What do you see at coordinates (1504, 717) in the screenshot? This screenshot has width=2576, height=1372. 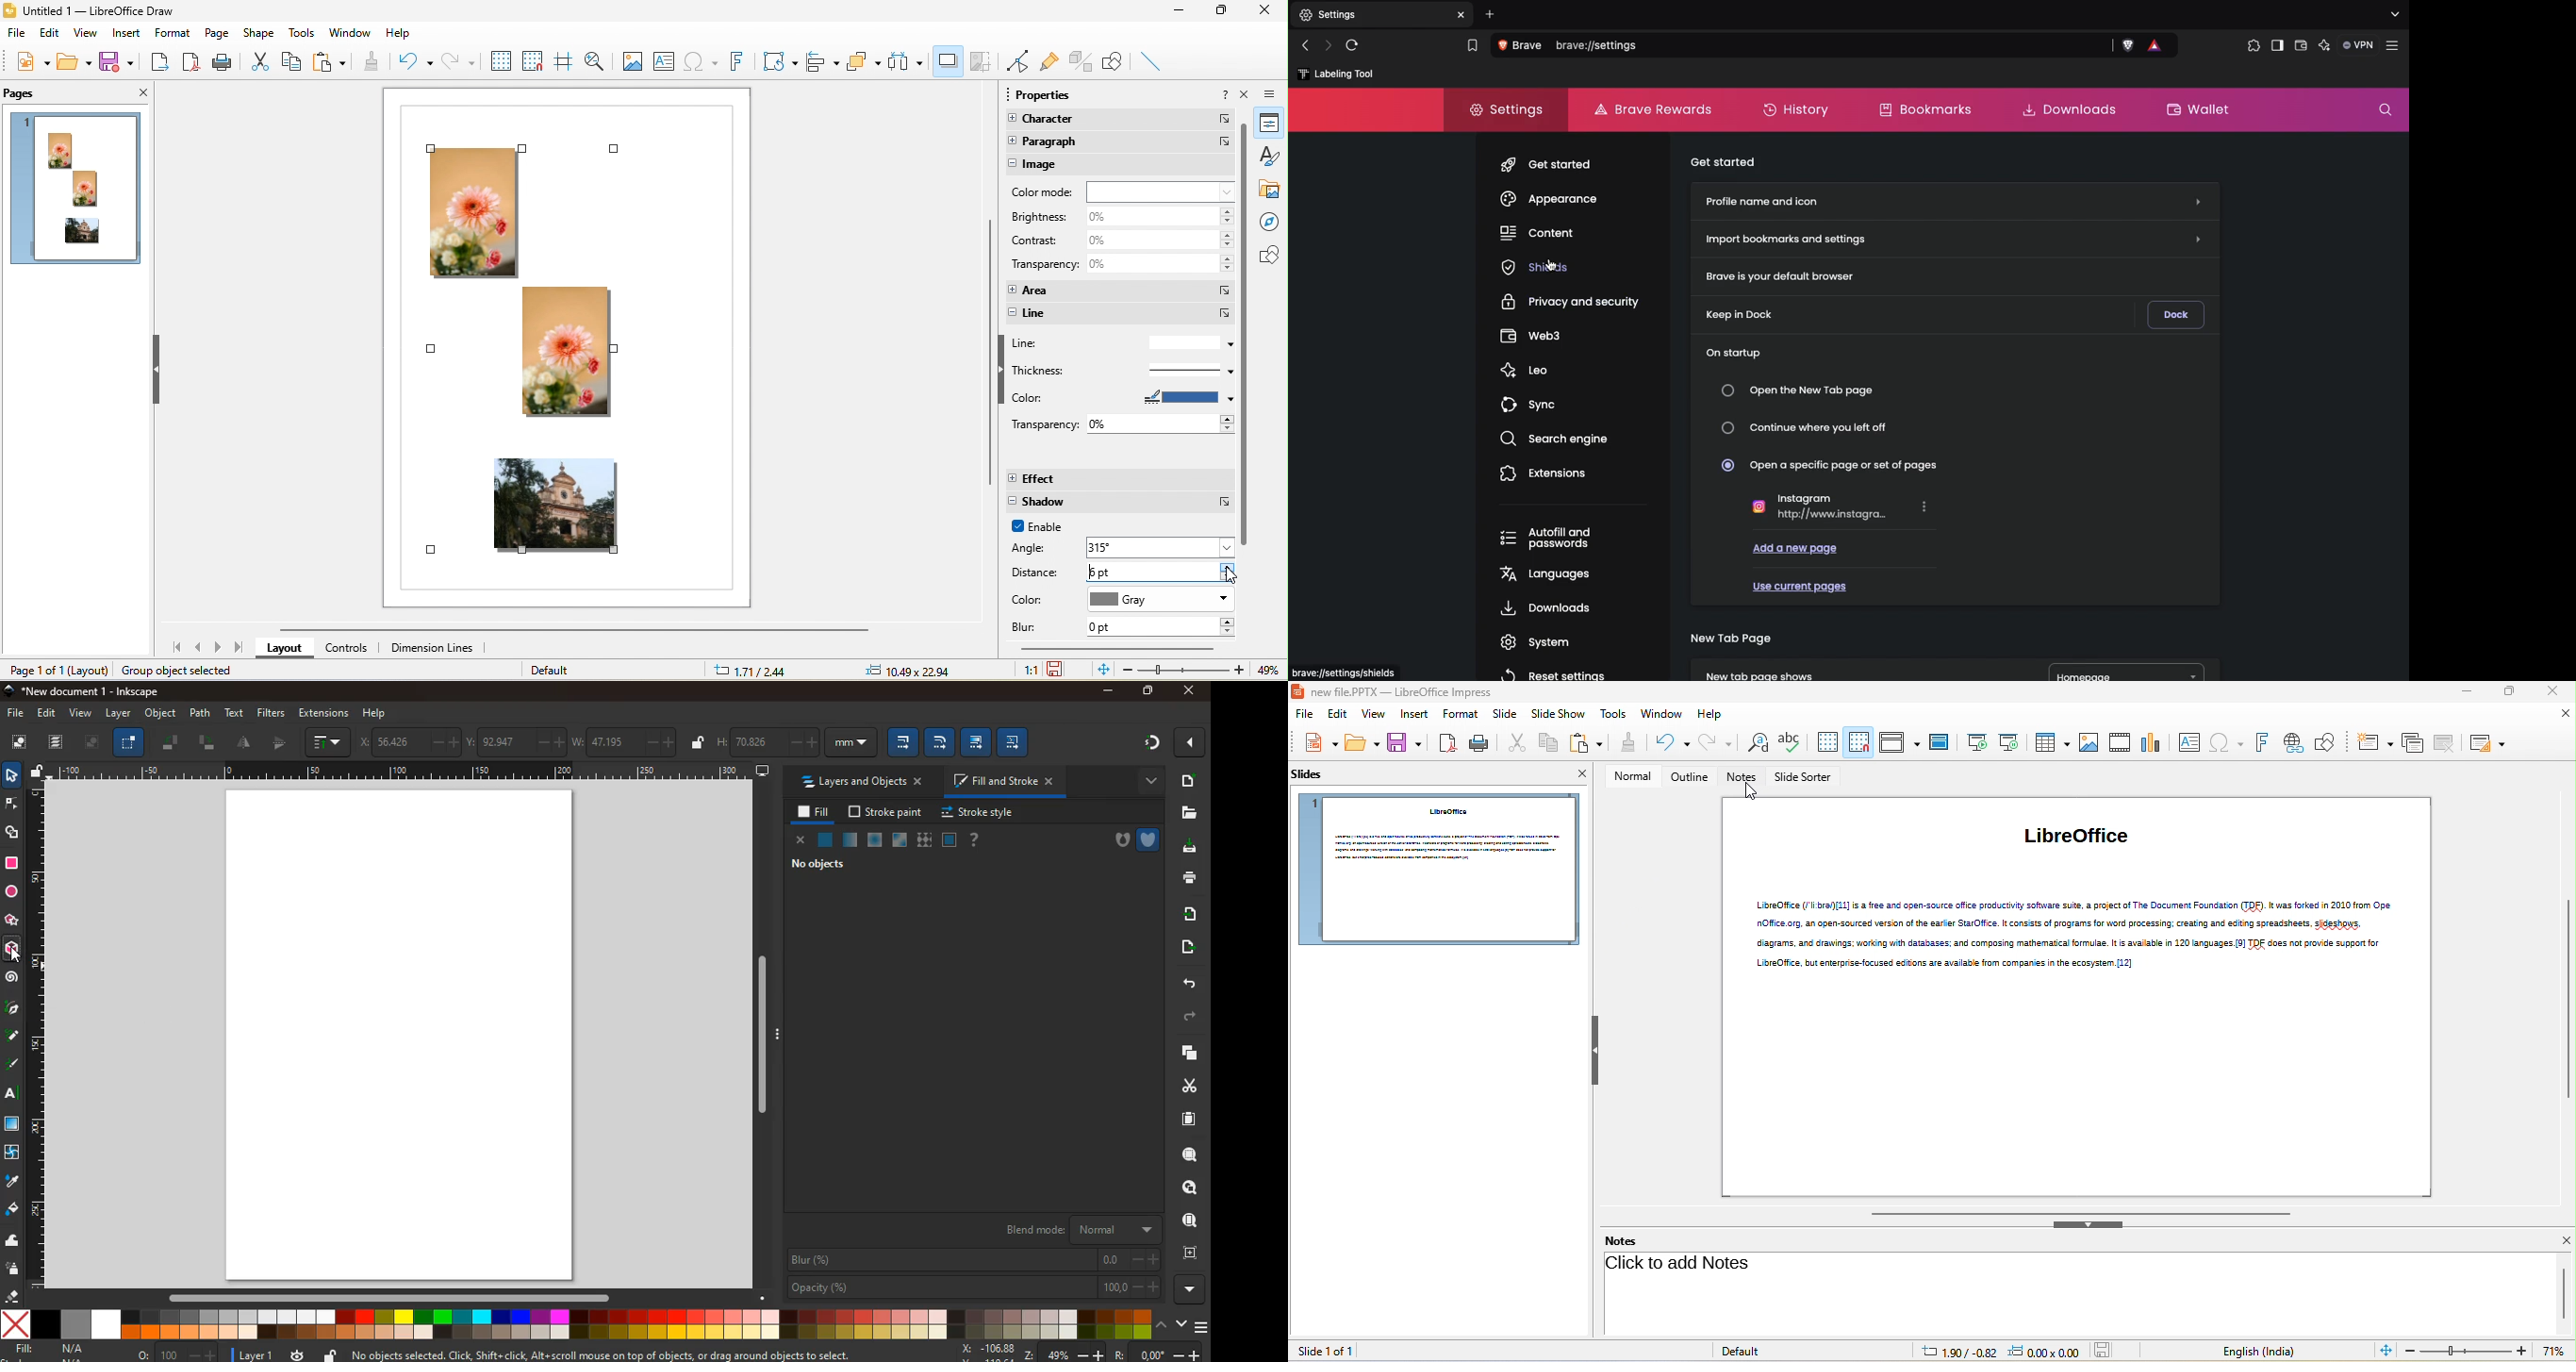 I see `slide` at bounding box center [1504, 717].